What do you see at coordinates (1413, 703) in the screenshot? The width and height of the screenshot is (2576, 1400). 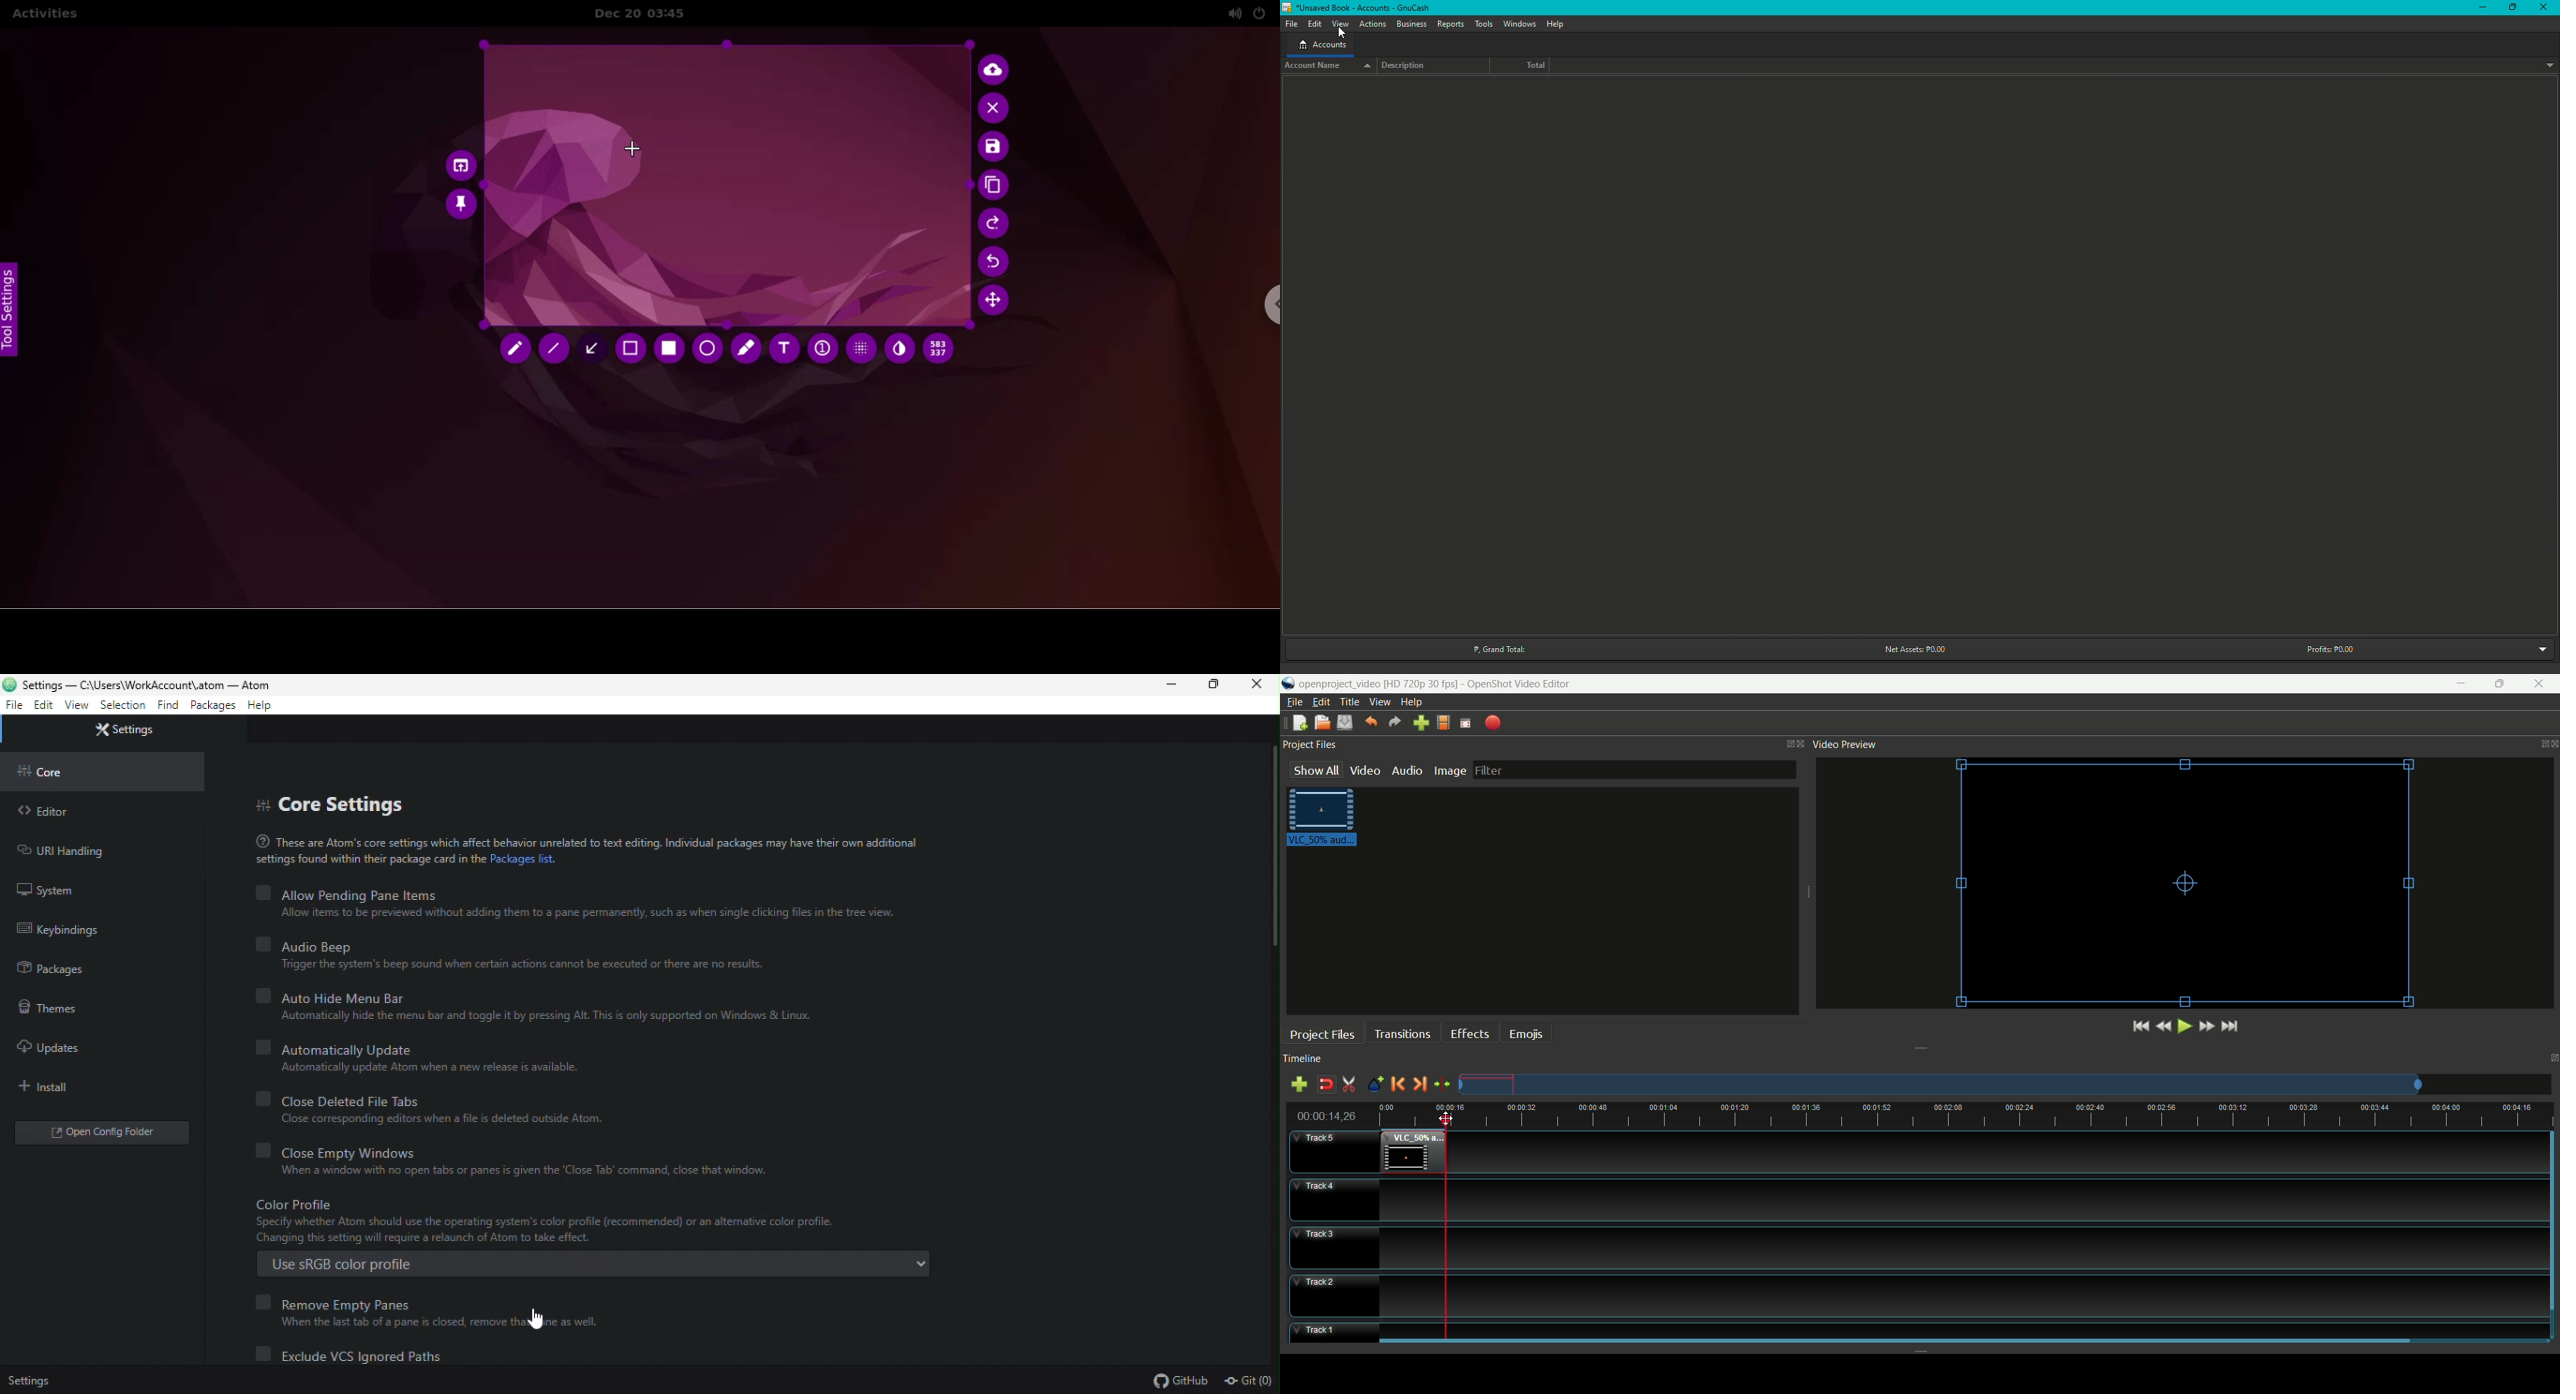 I see `help` at bounding box center [1413, 703].